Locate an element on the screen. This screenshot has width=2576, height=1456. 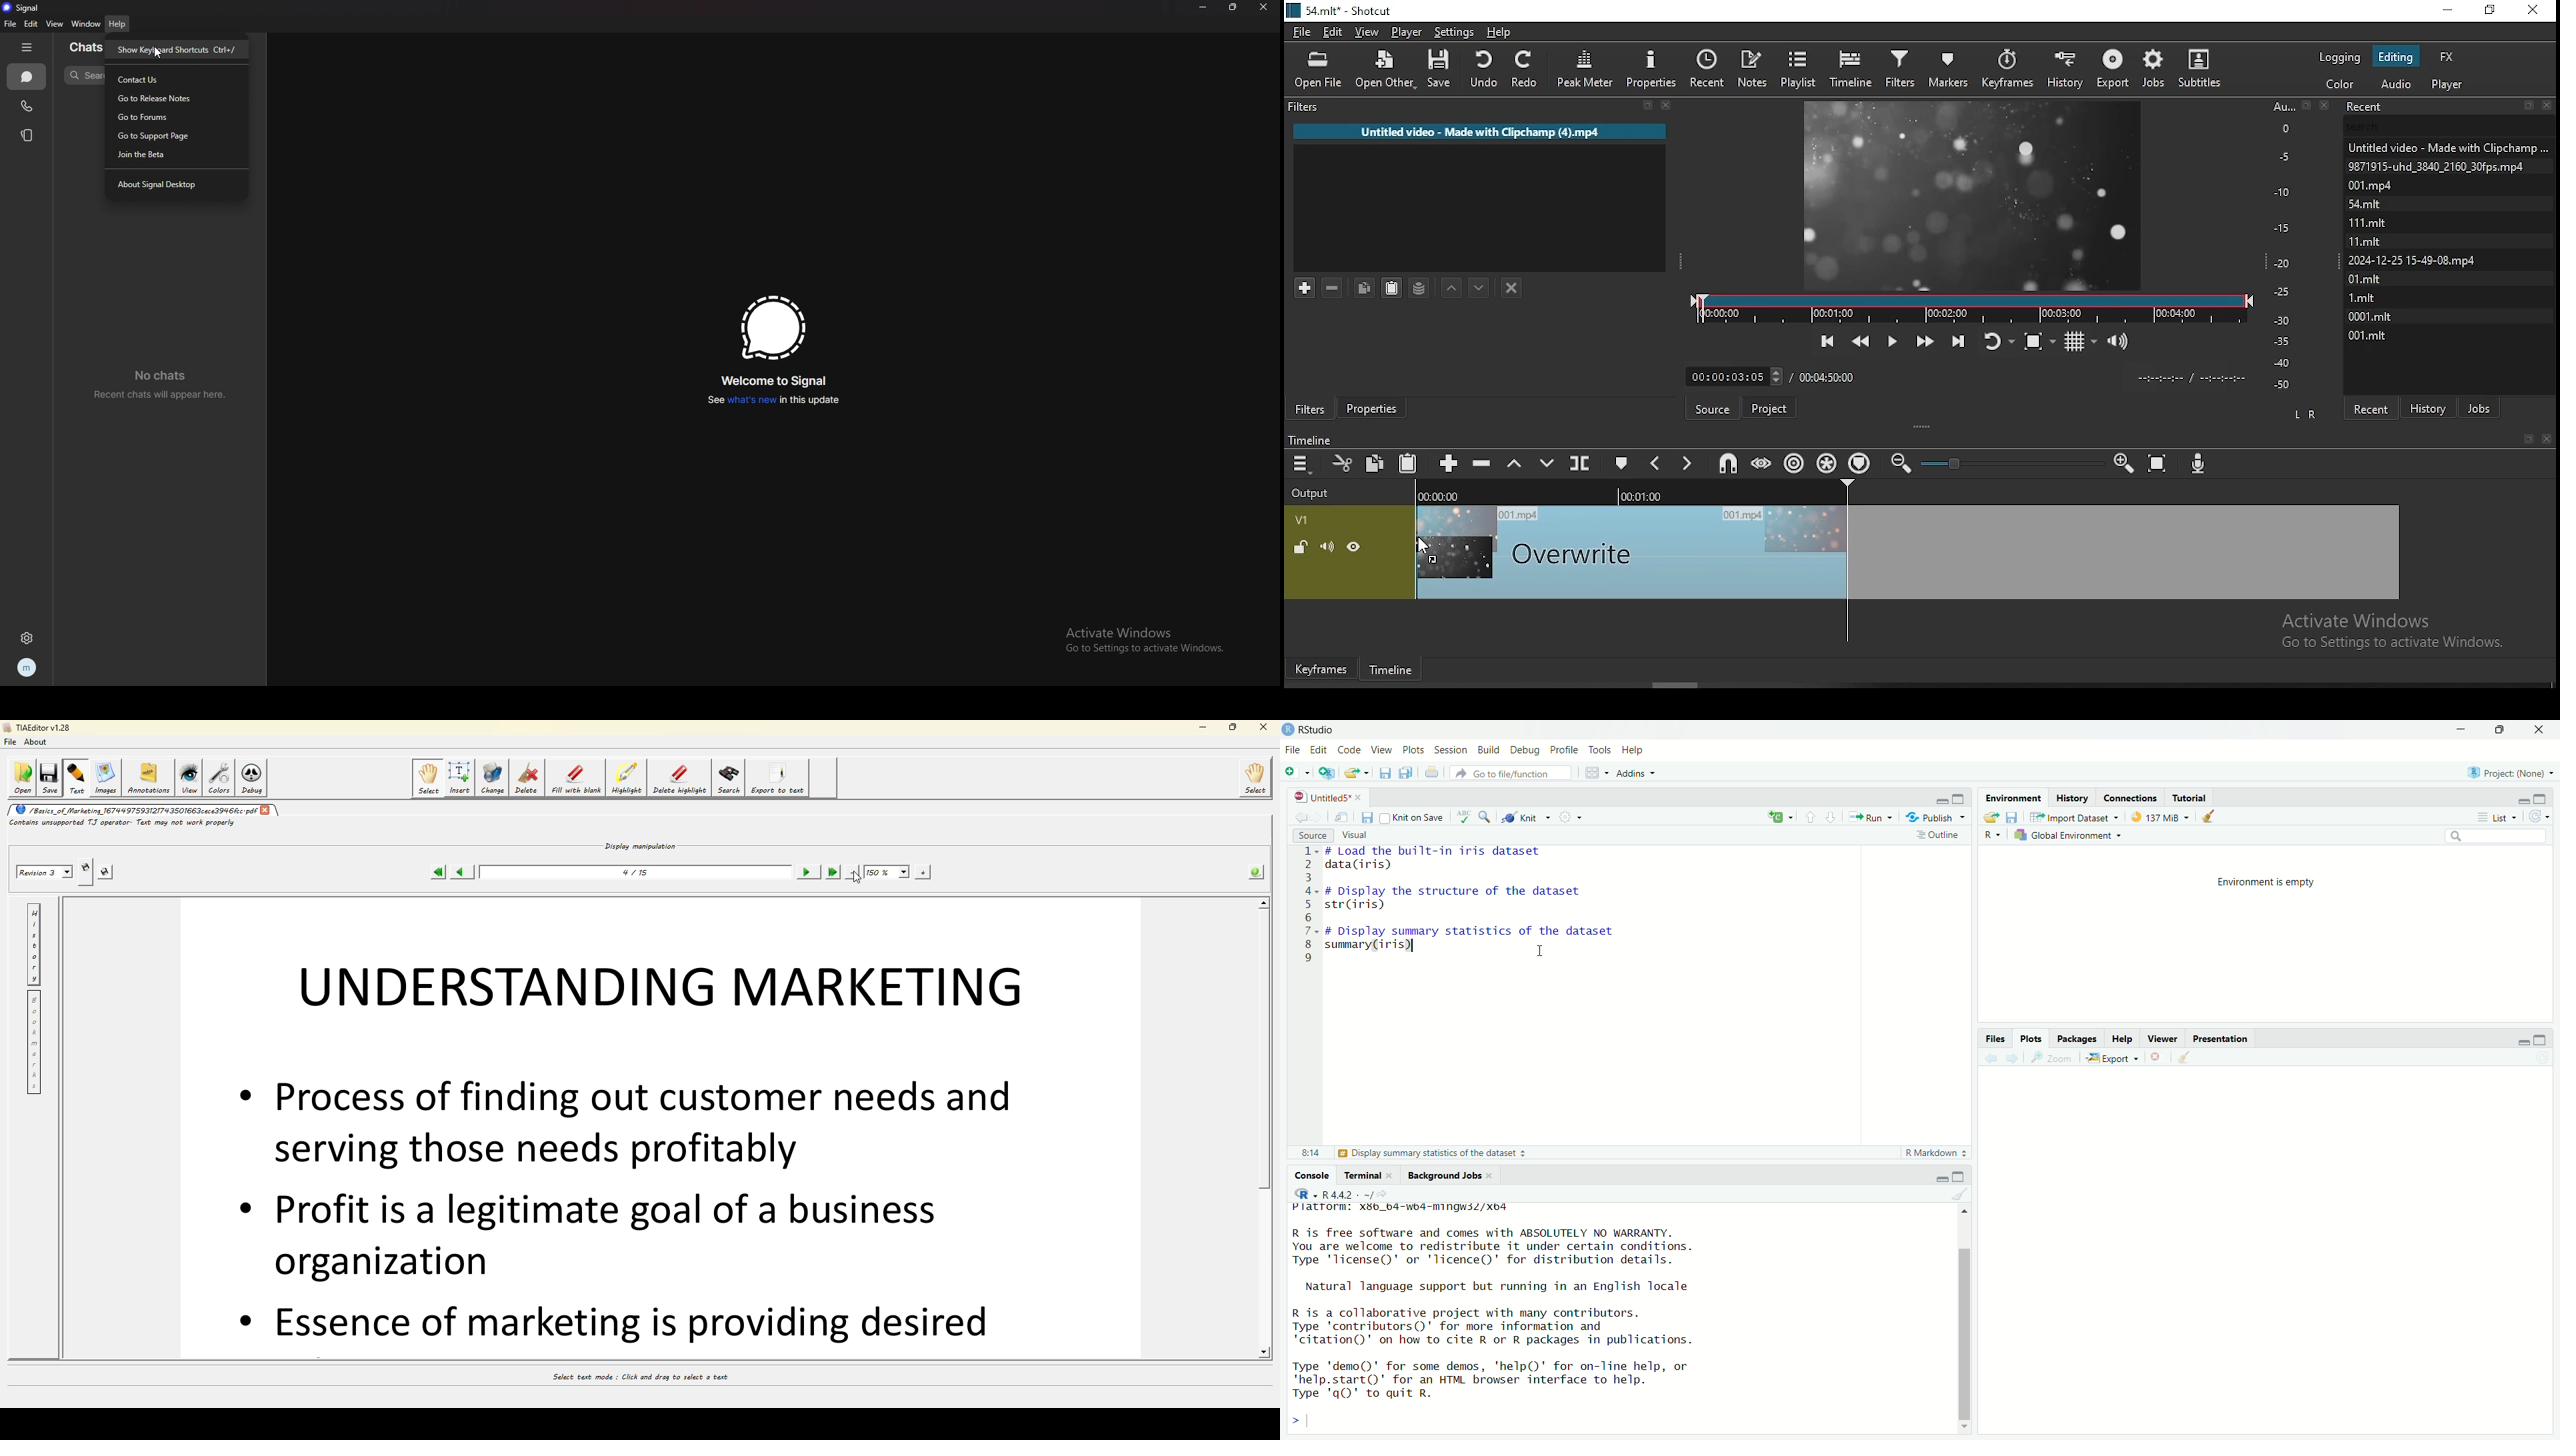
cut is located at coordinates (1343, 462).